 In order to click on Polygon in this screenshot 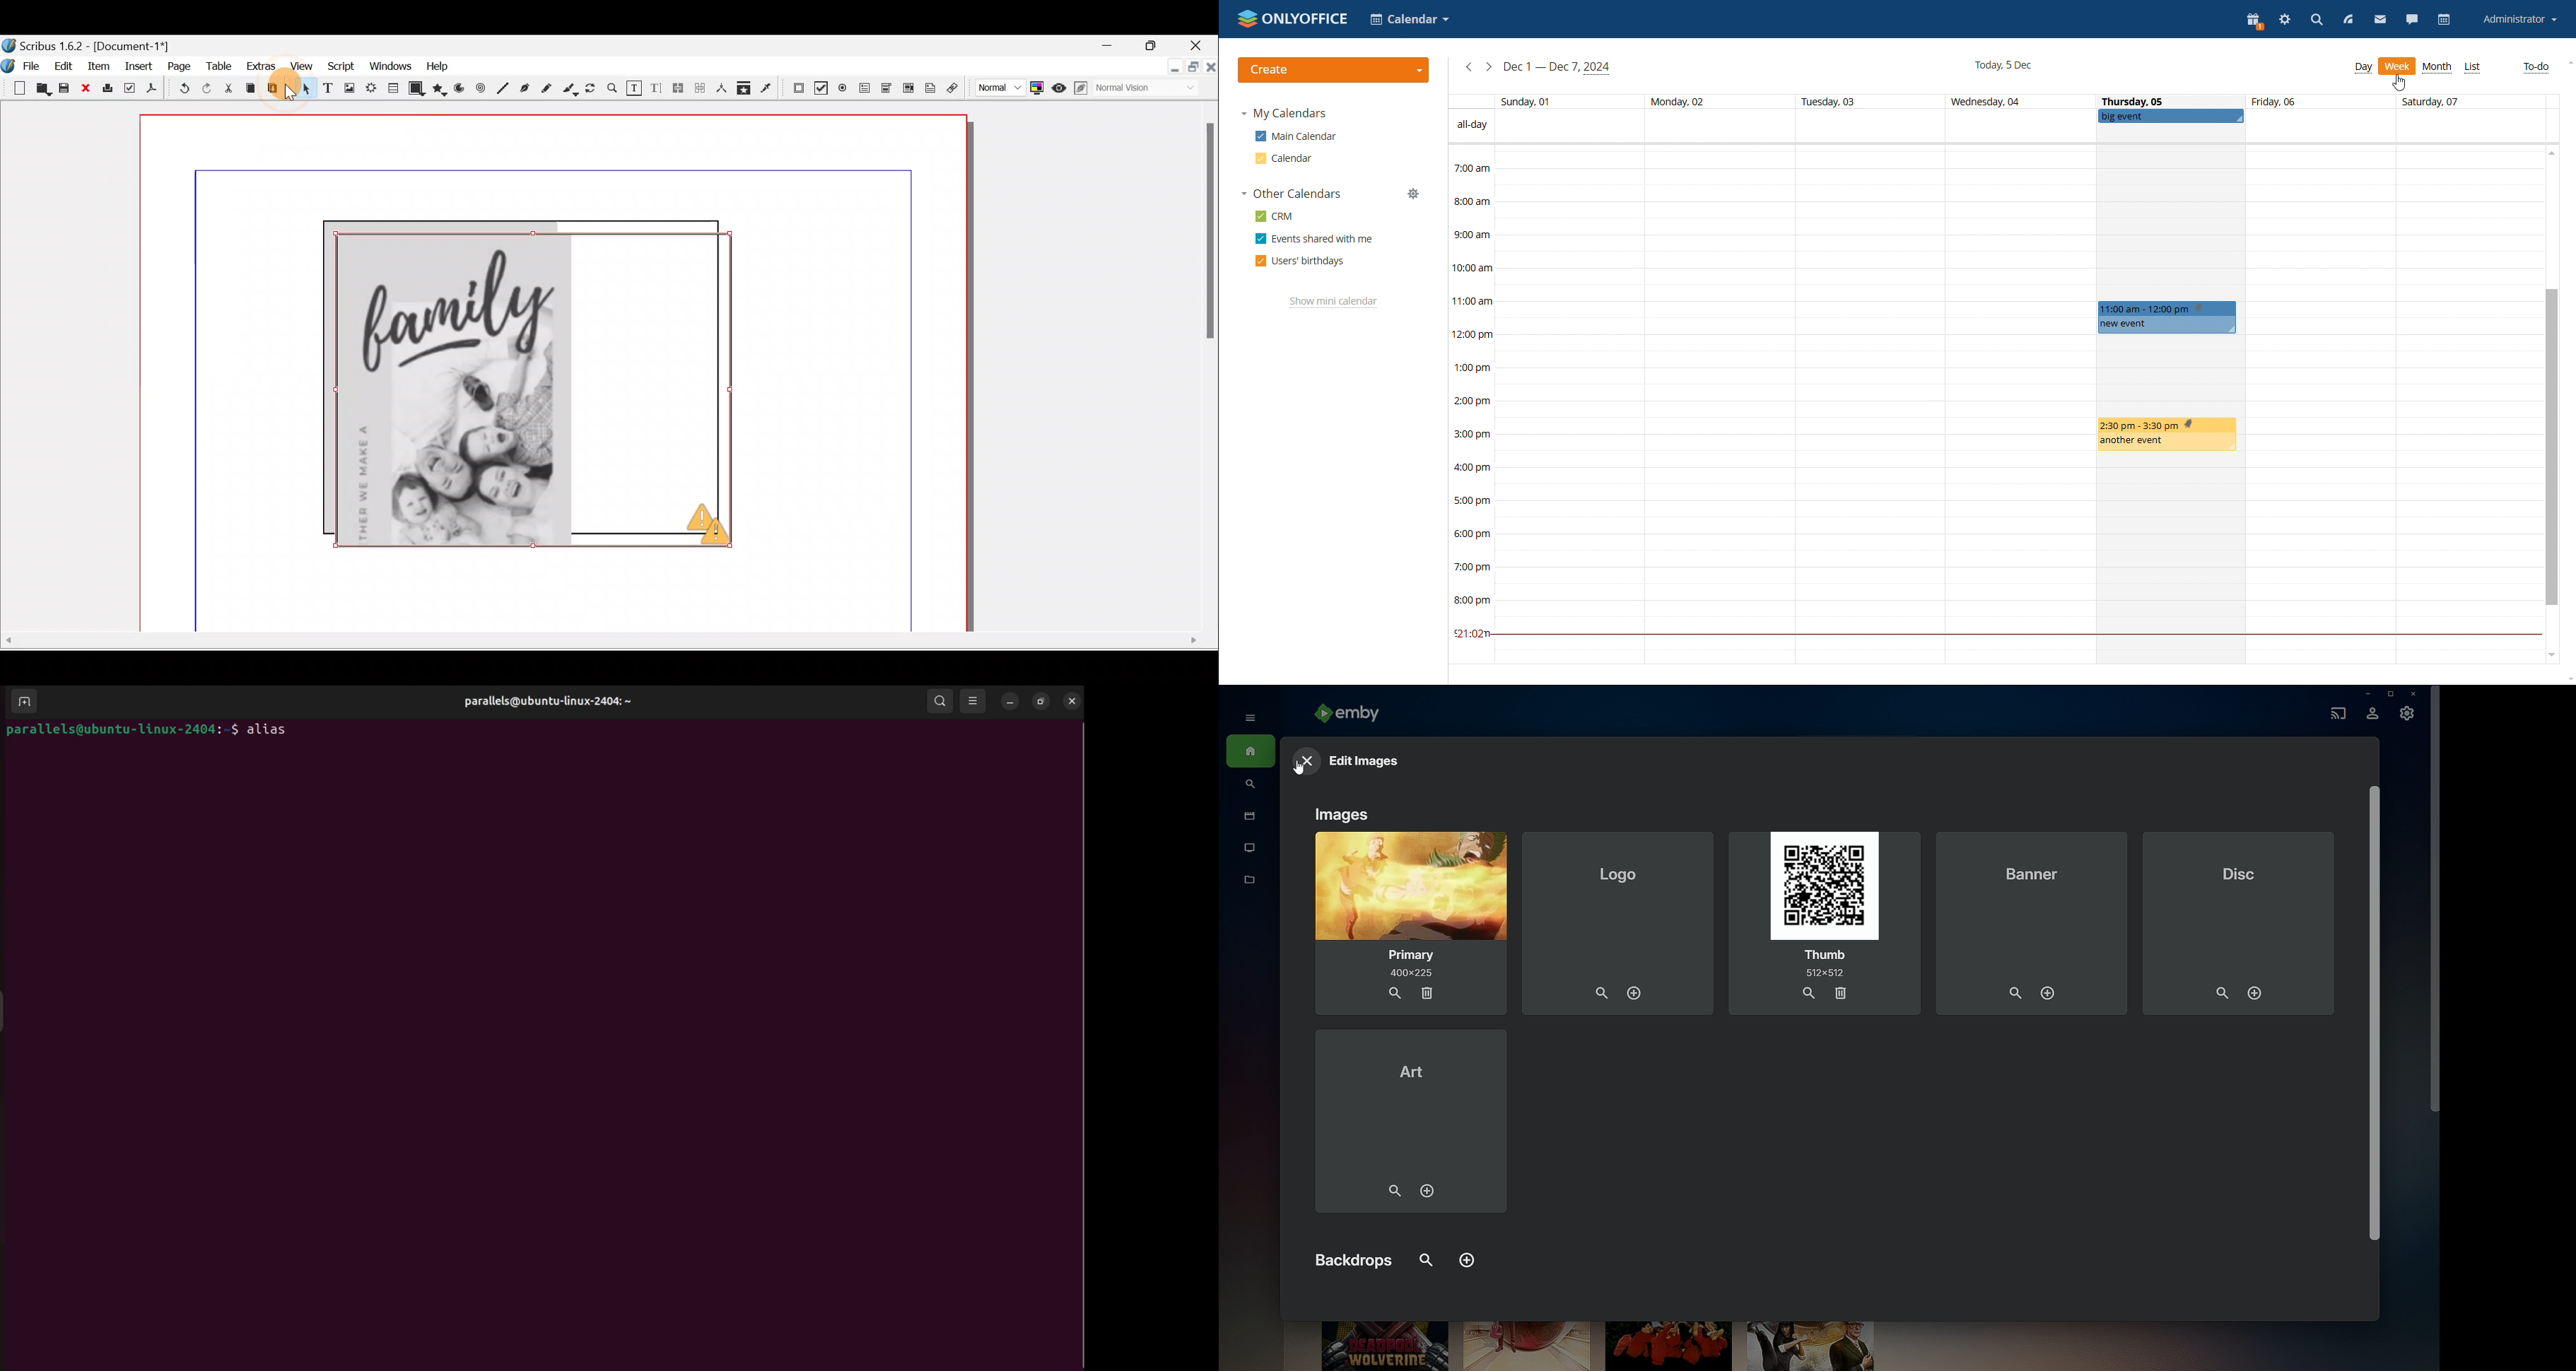, I will do `click(441, 87)`.